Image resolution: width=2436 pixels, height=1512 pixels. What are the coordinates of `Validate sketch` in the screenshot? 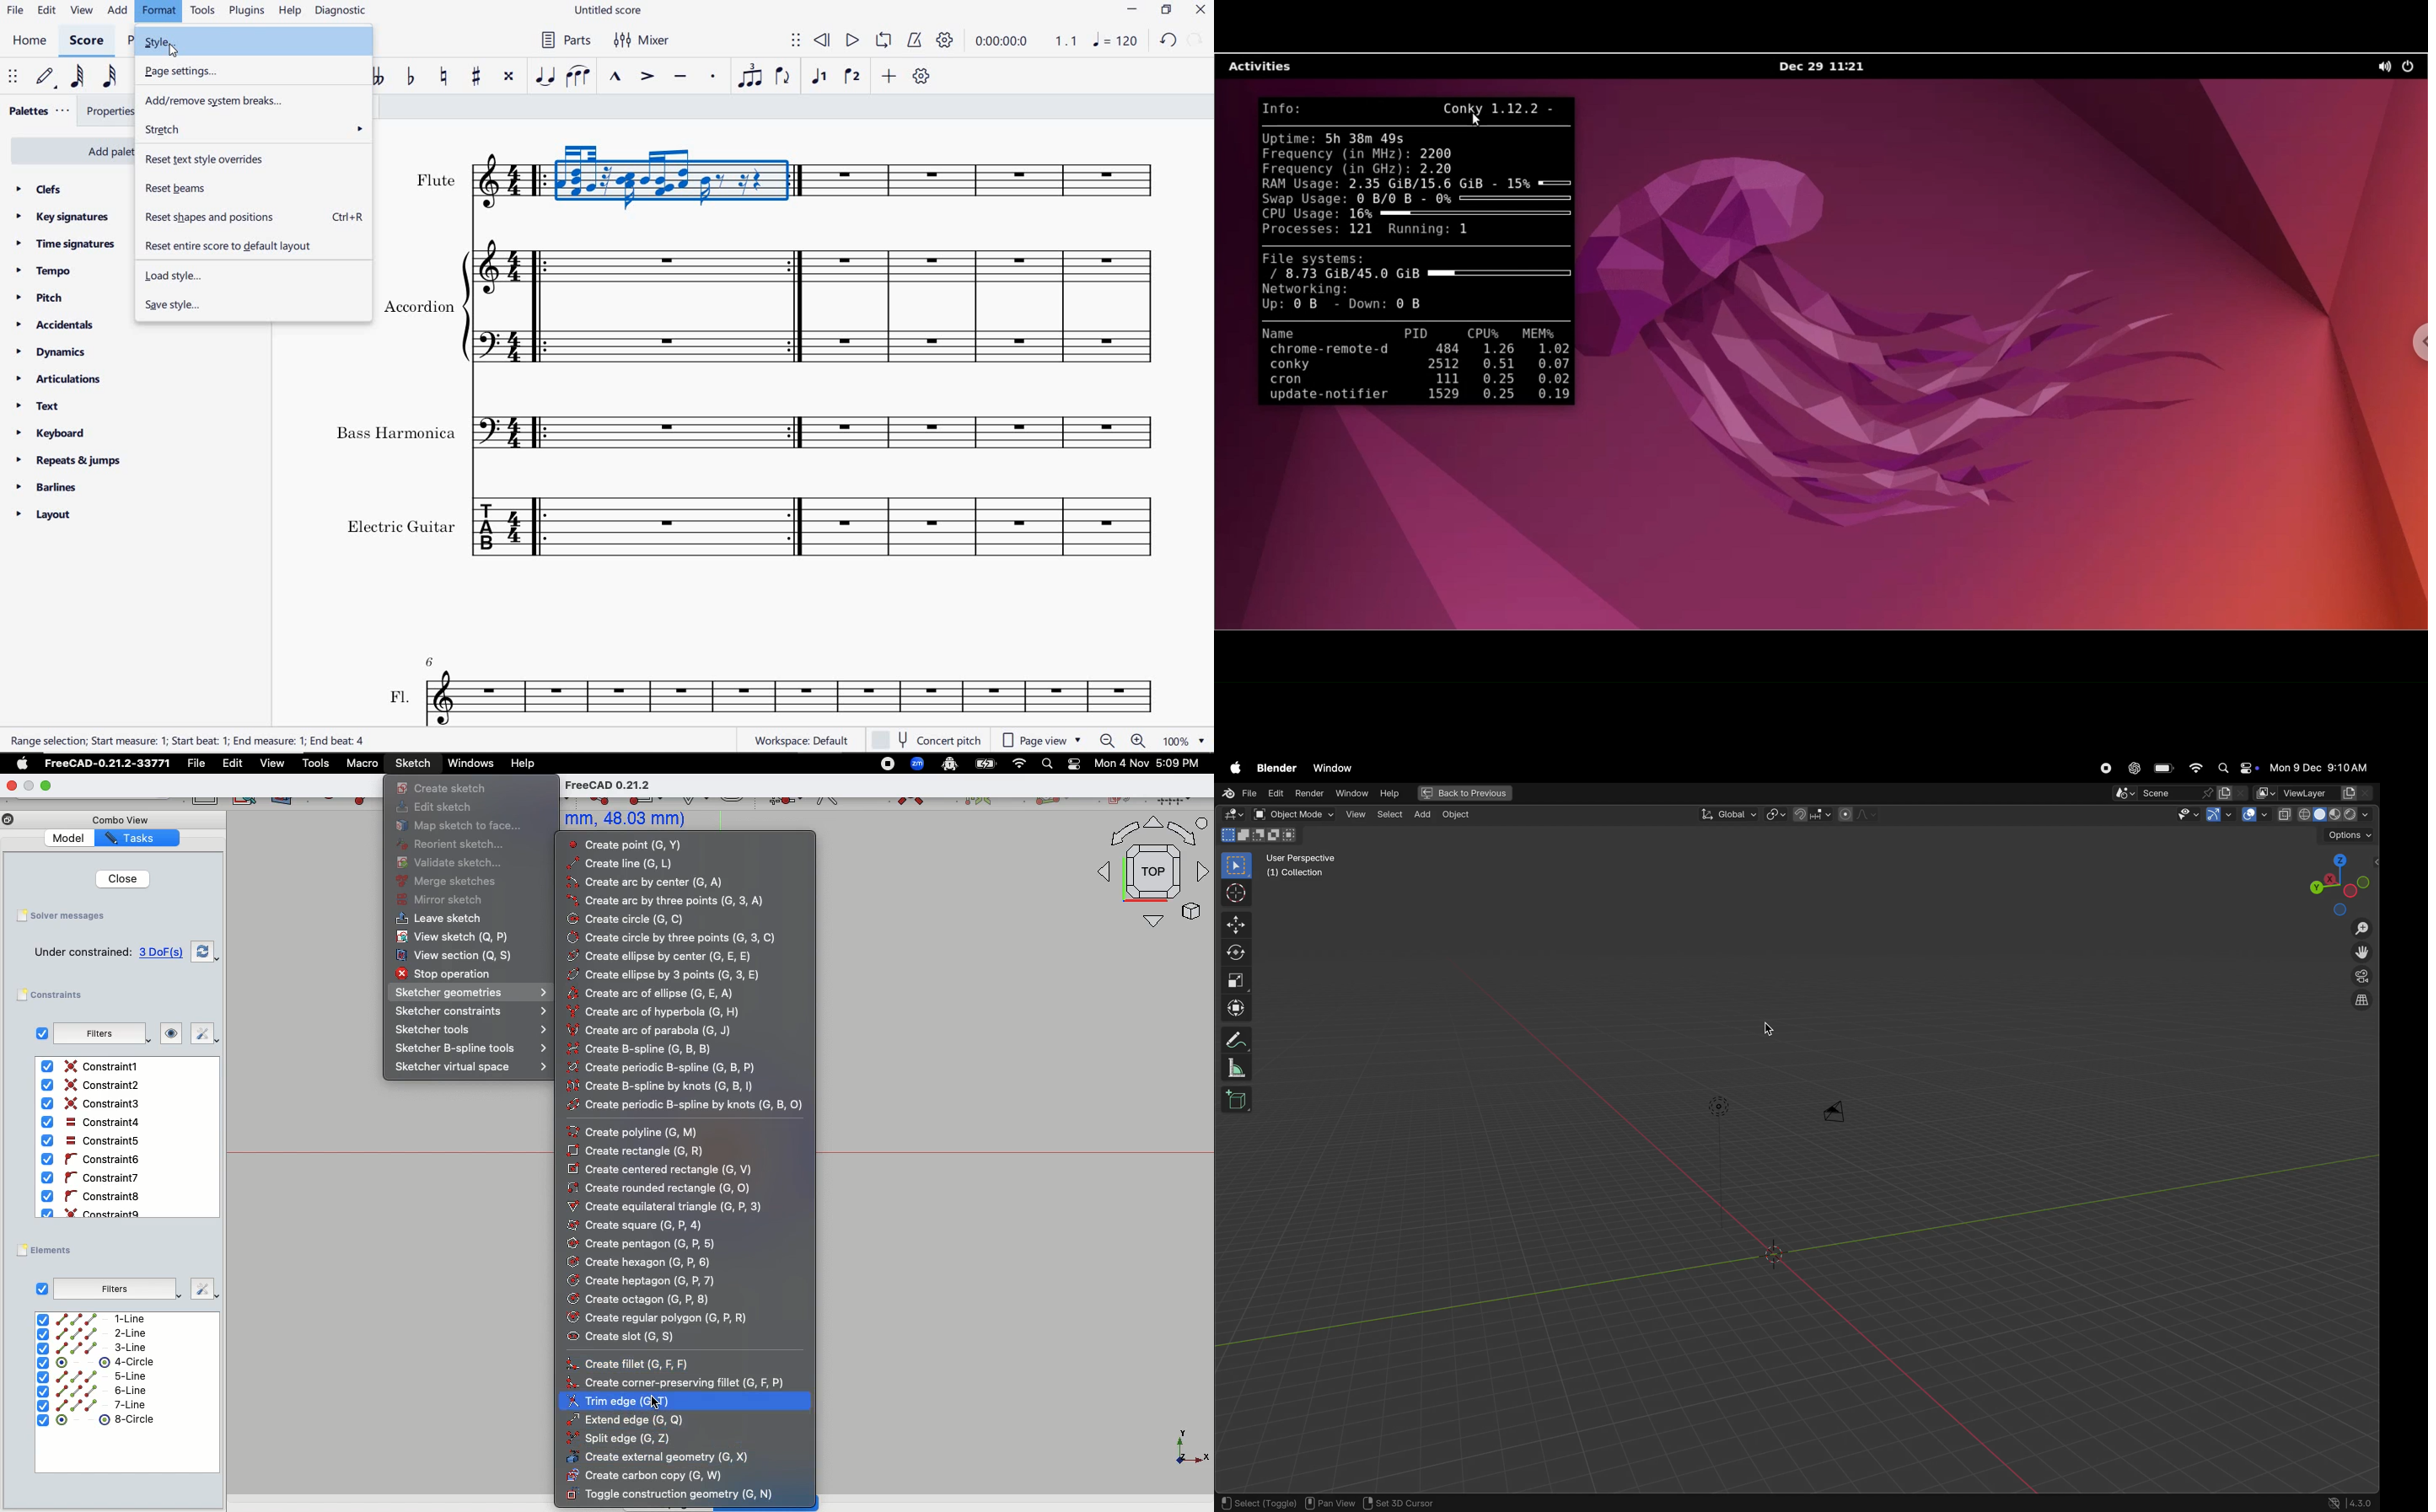 It's located at (459, 861).